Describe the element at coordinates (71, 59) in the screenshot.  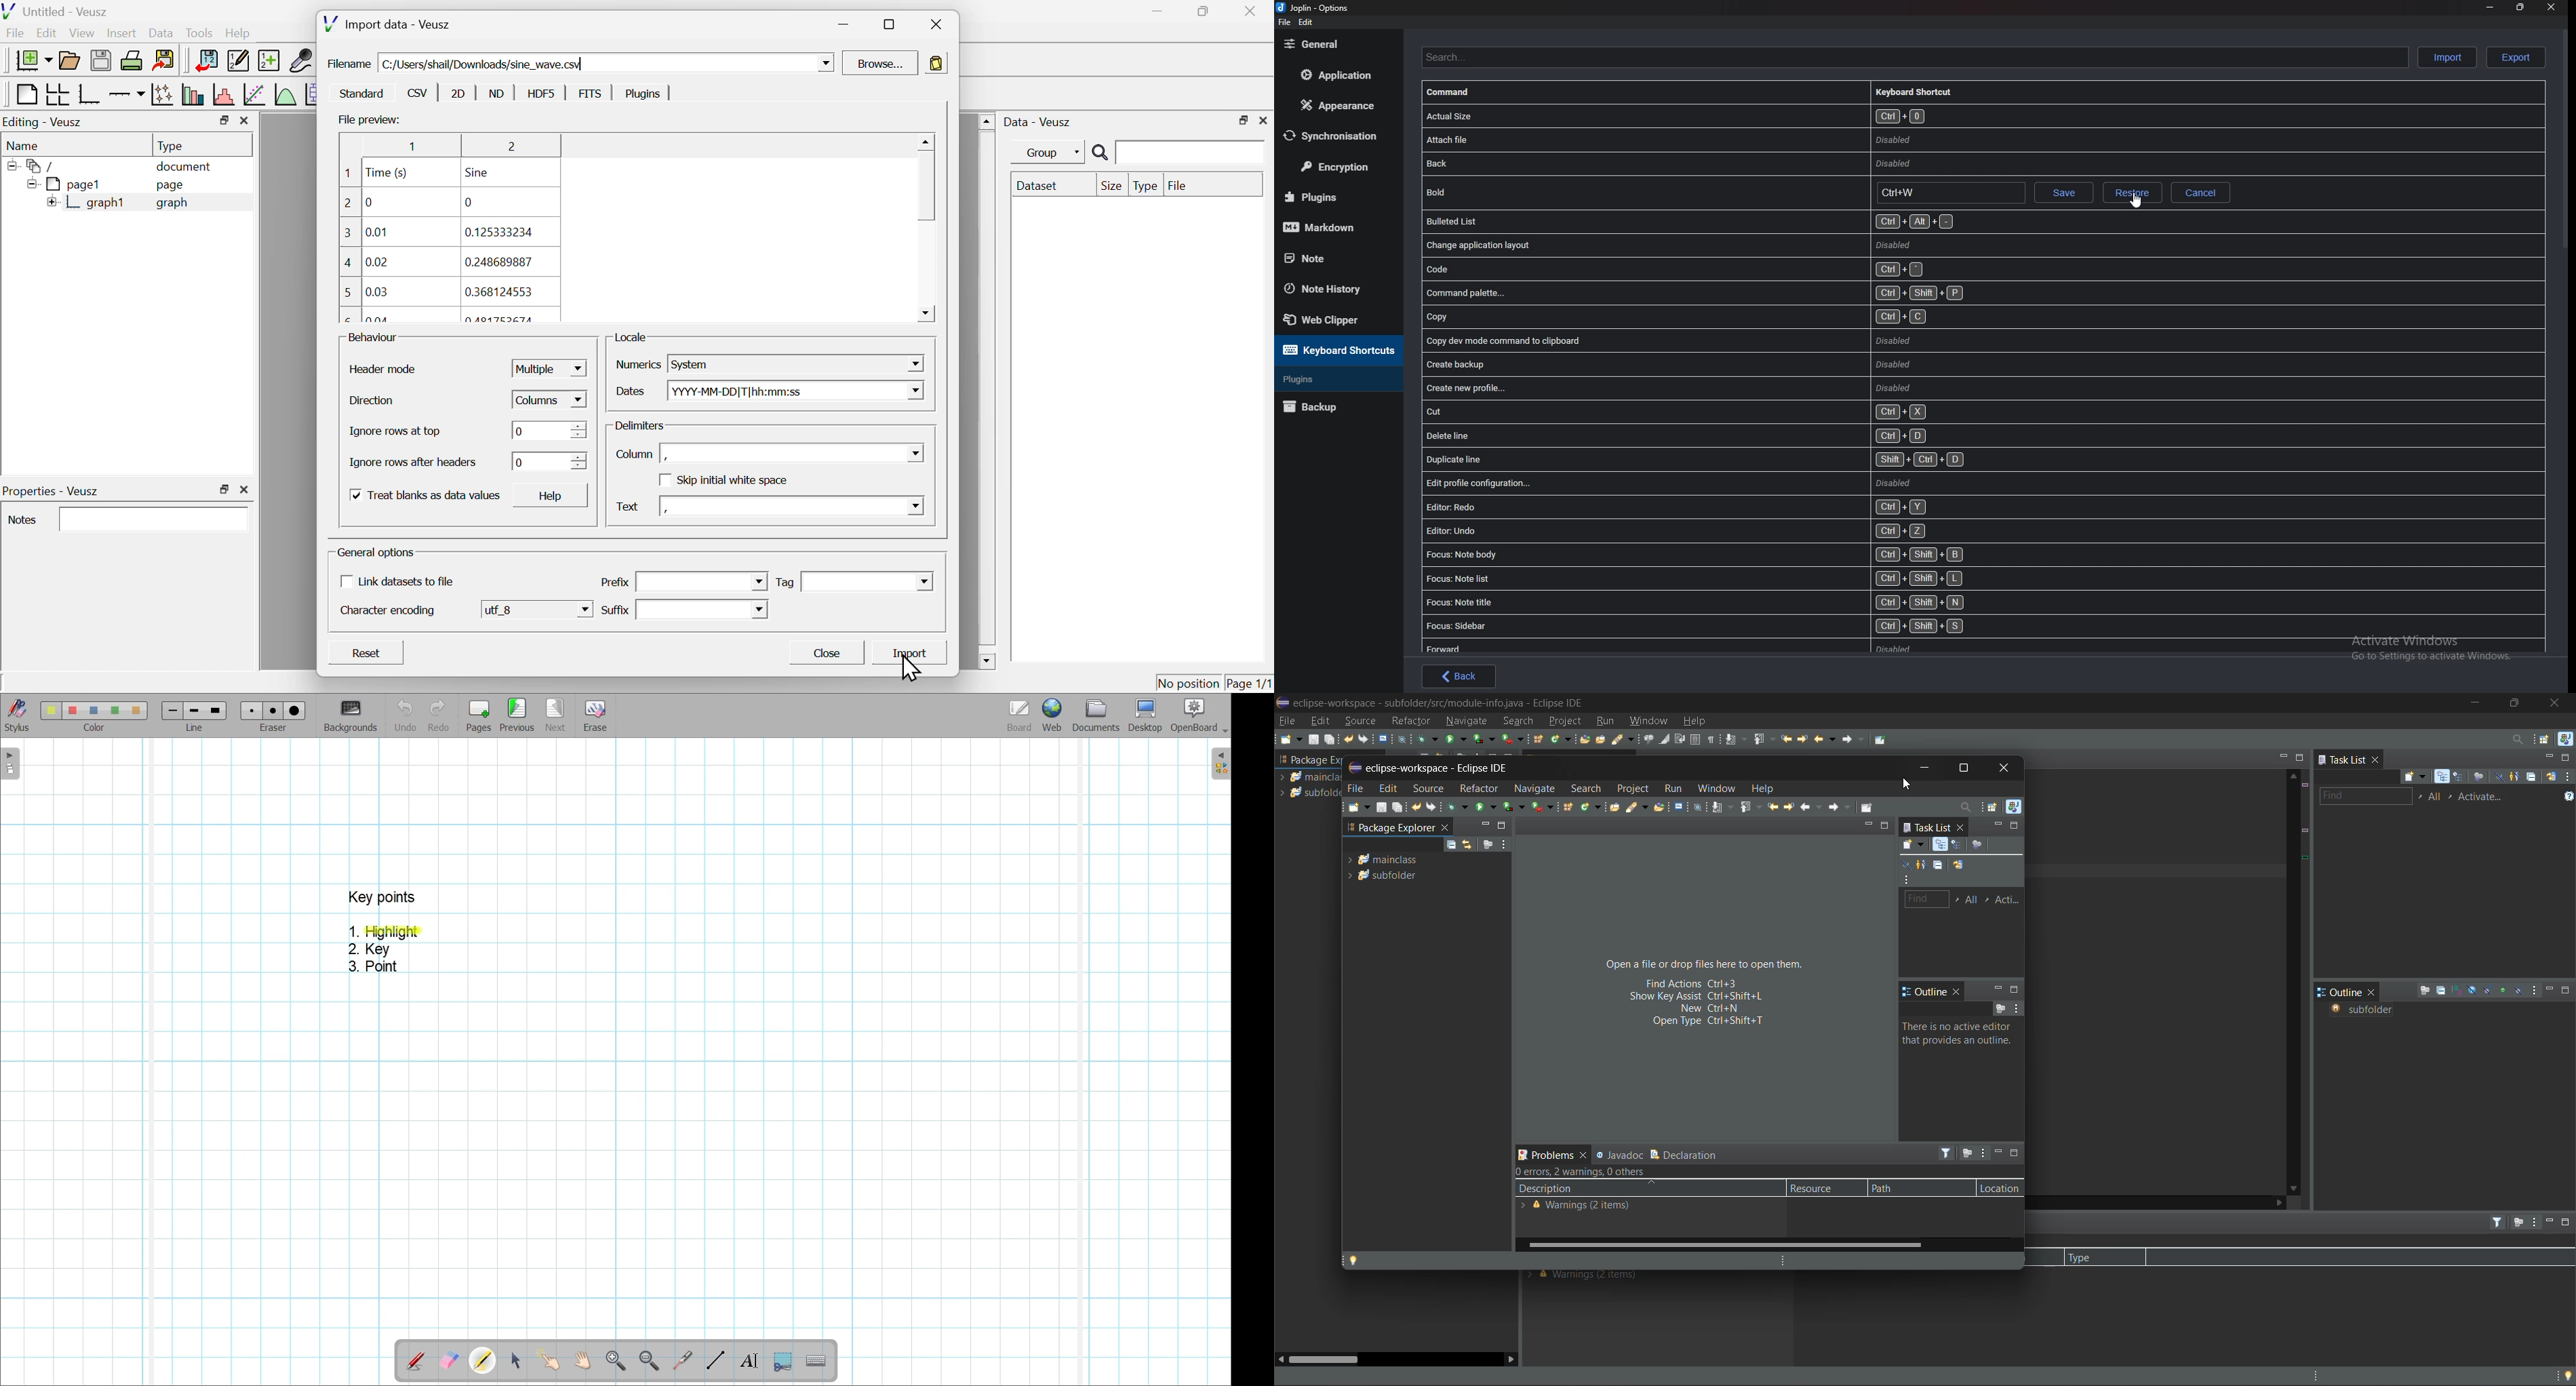
I see `open a document` at that location.